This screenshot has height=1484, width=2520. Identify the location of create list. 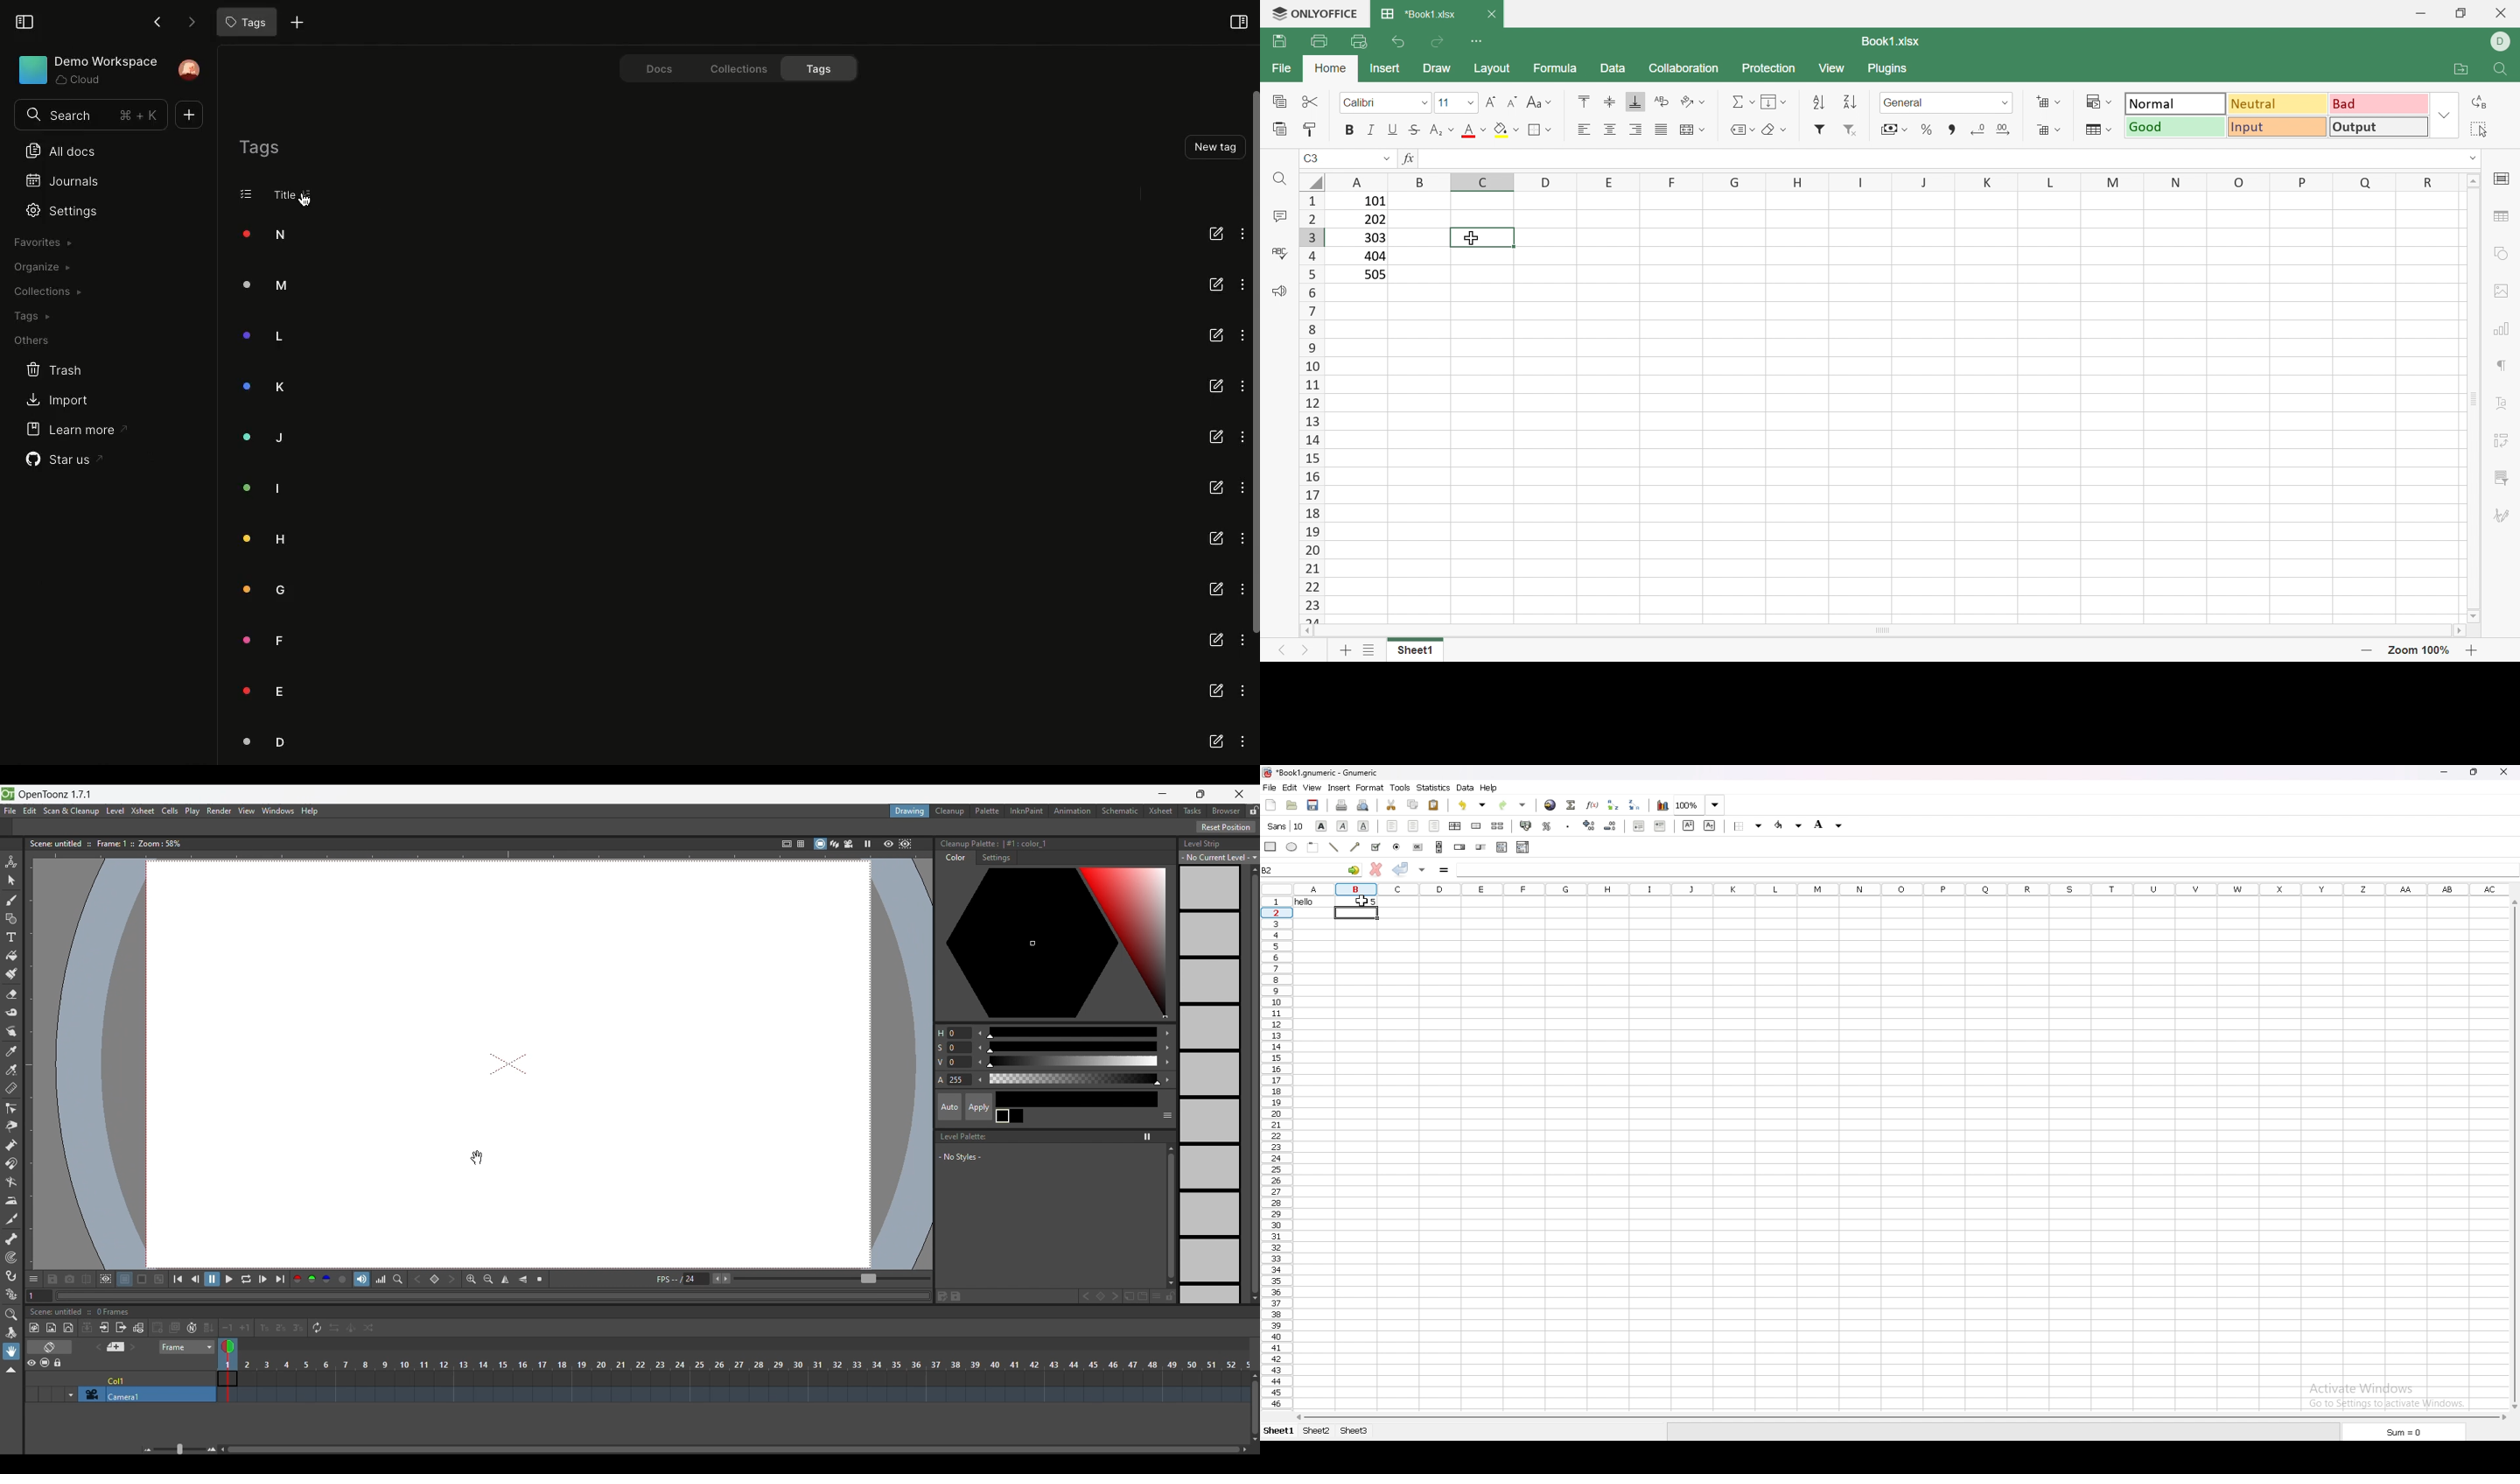
(1502, 847).